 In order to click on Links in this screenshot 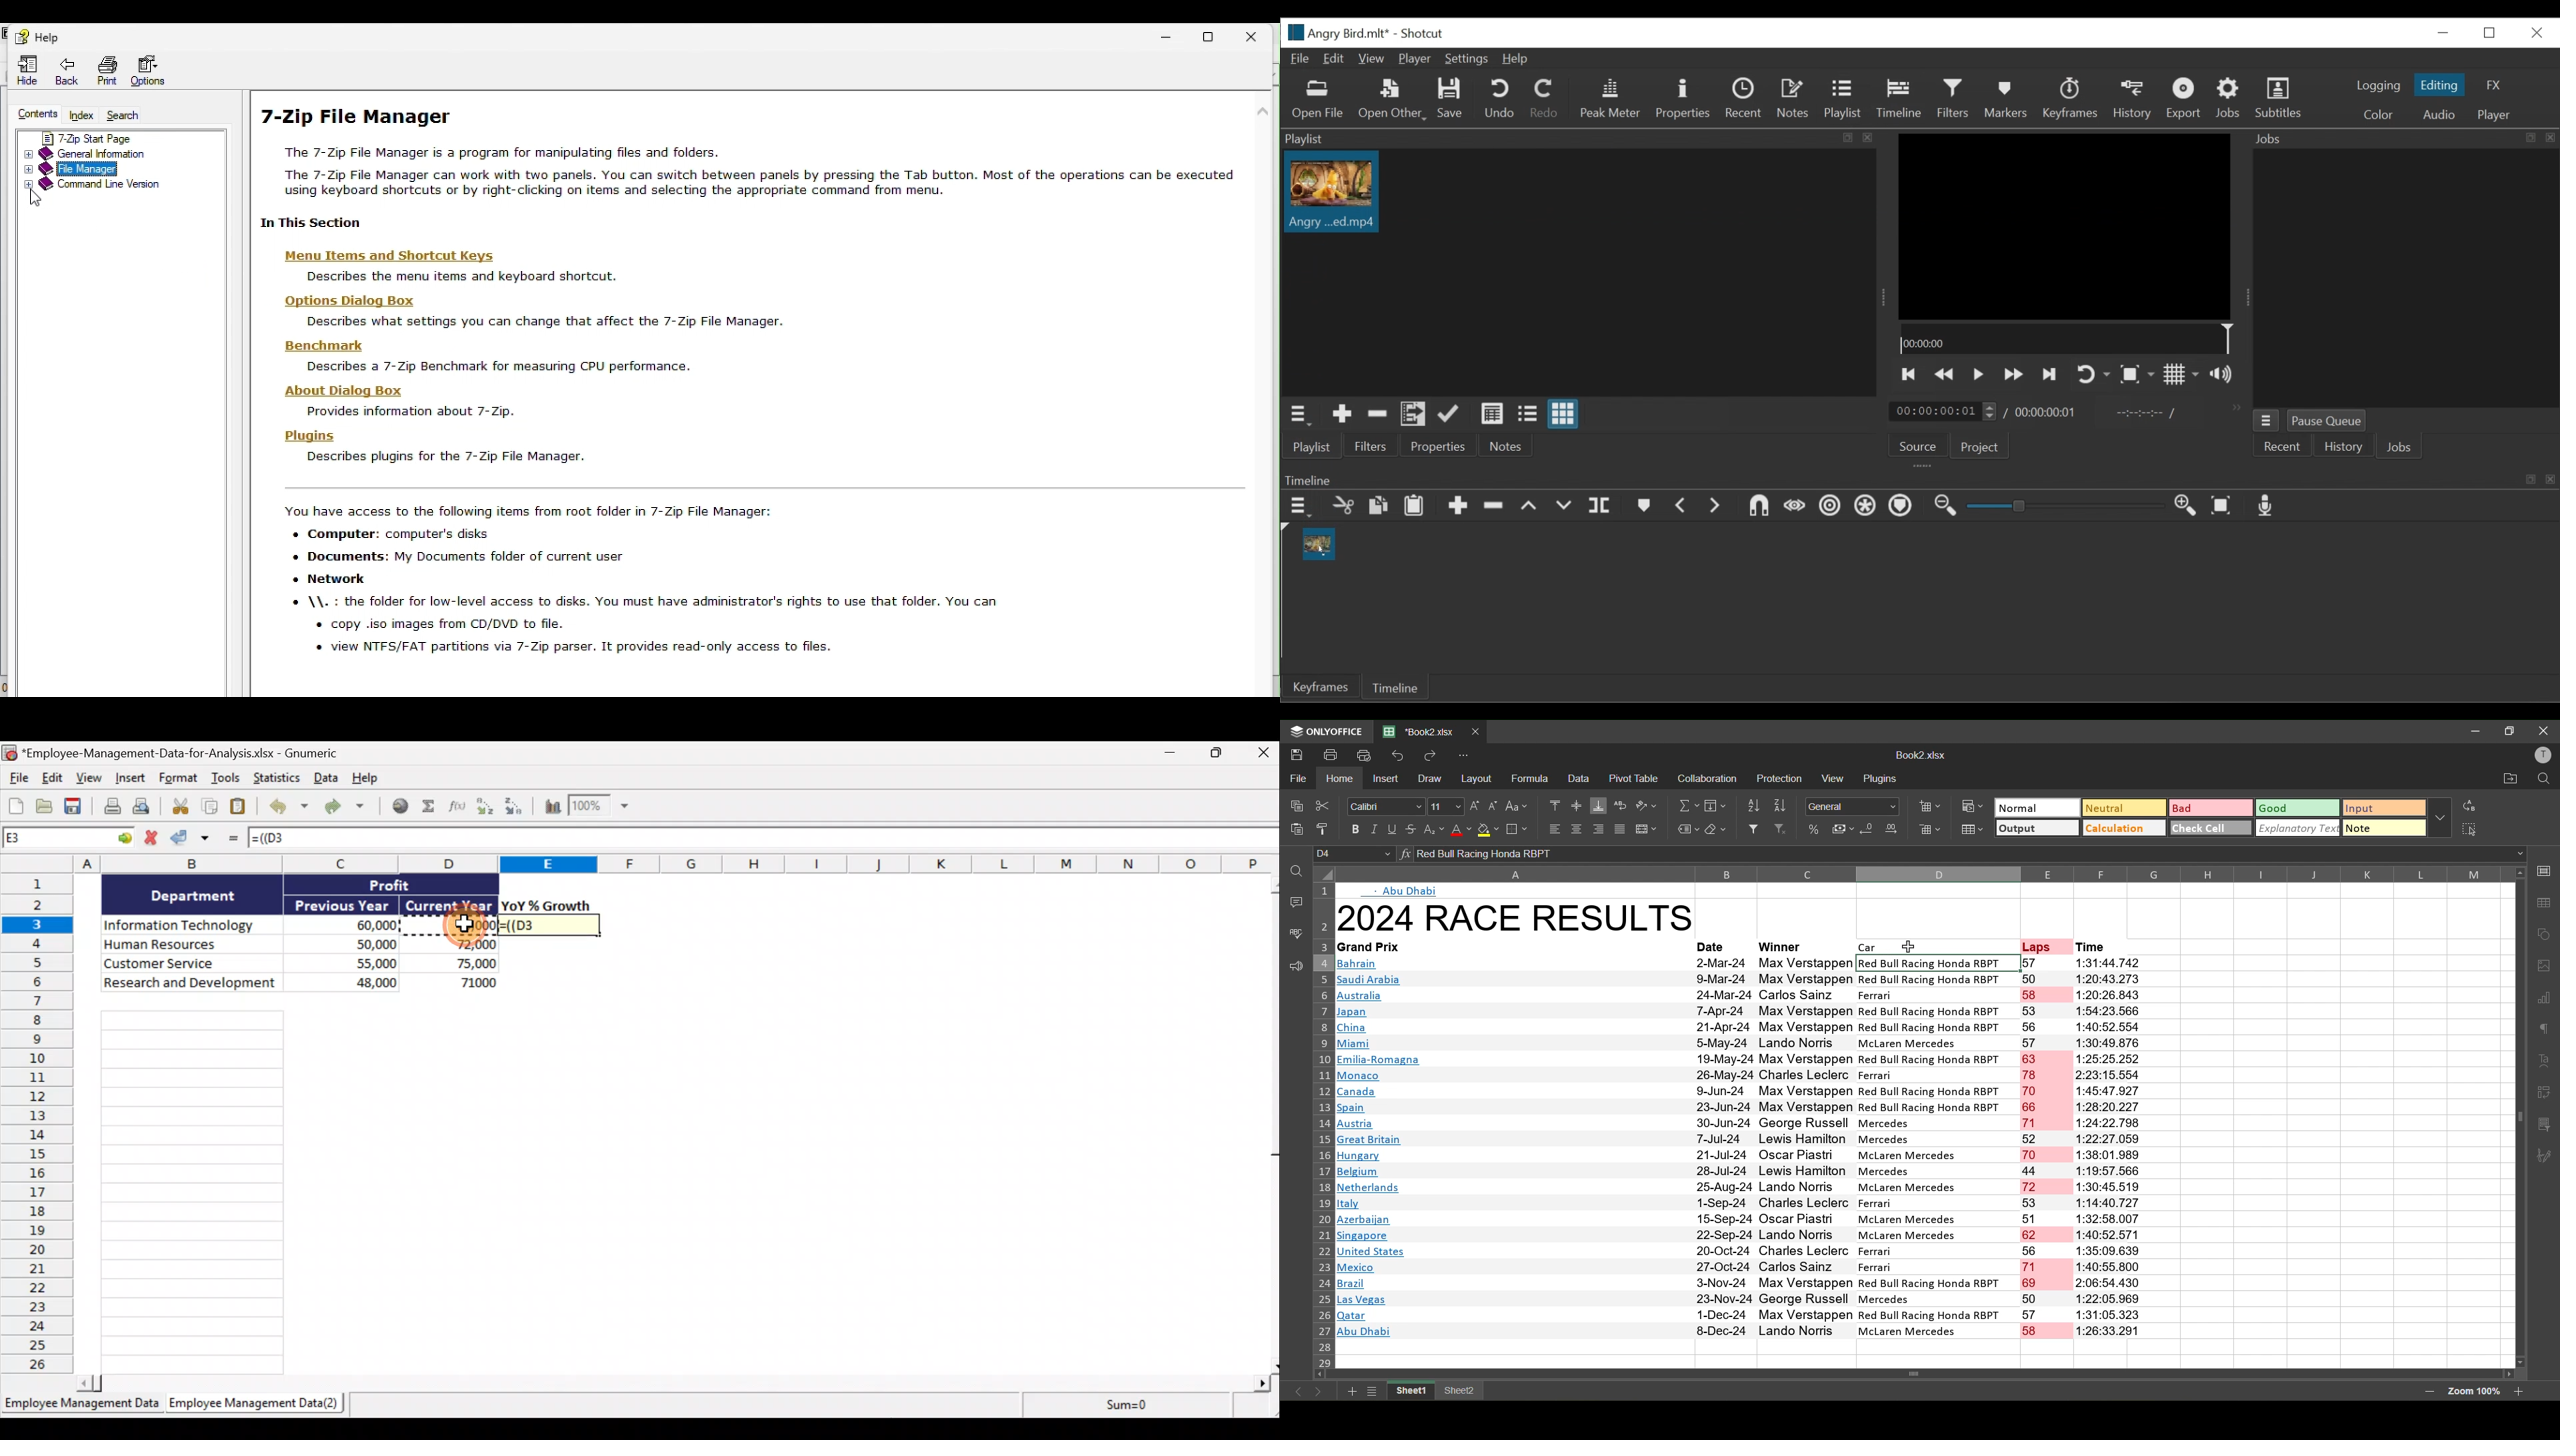, I will do `click(1376, 1139)`.